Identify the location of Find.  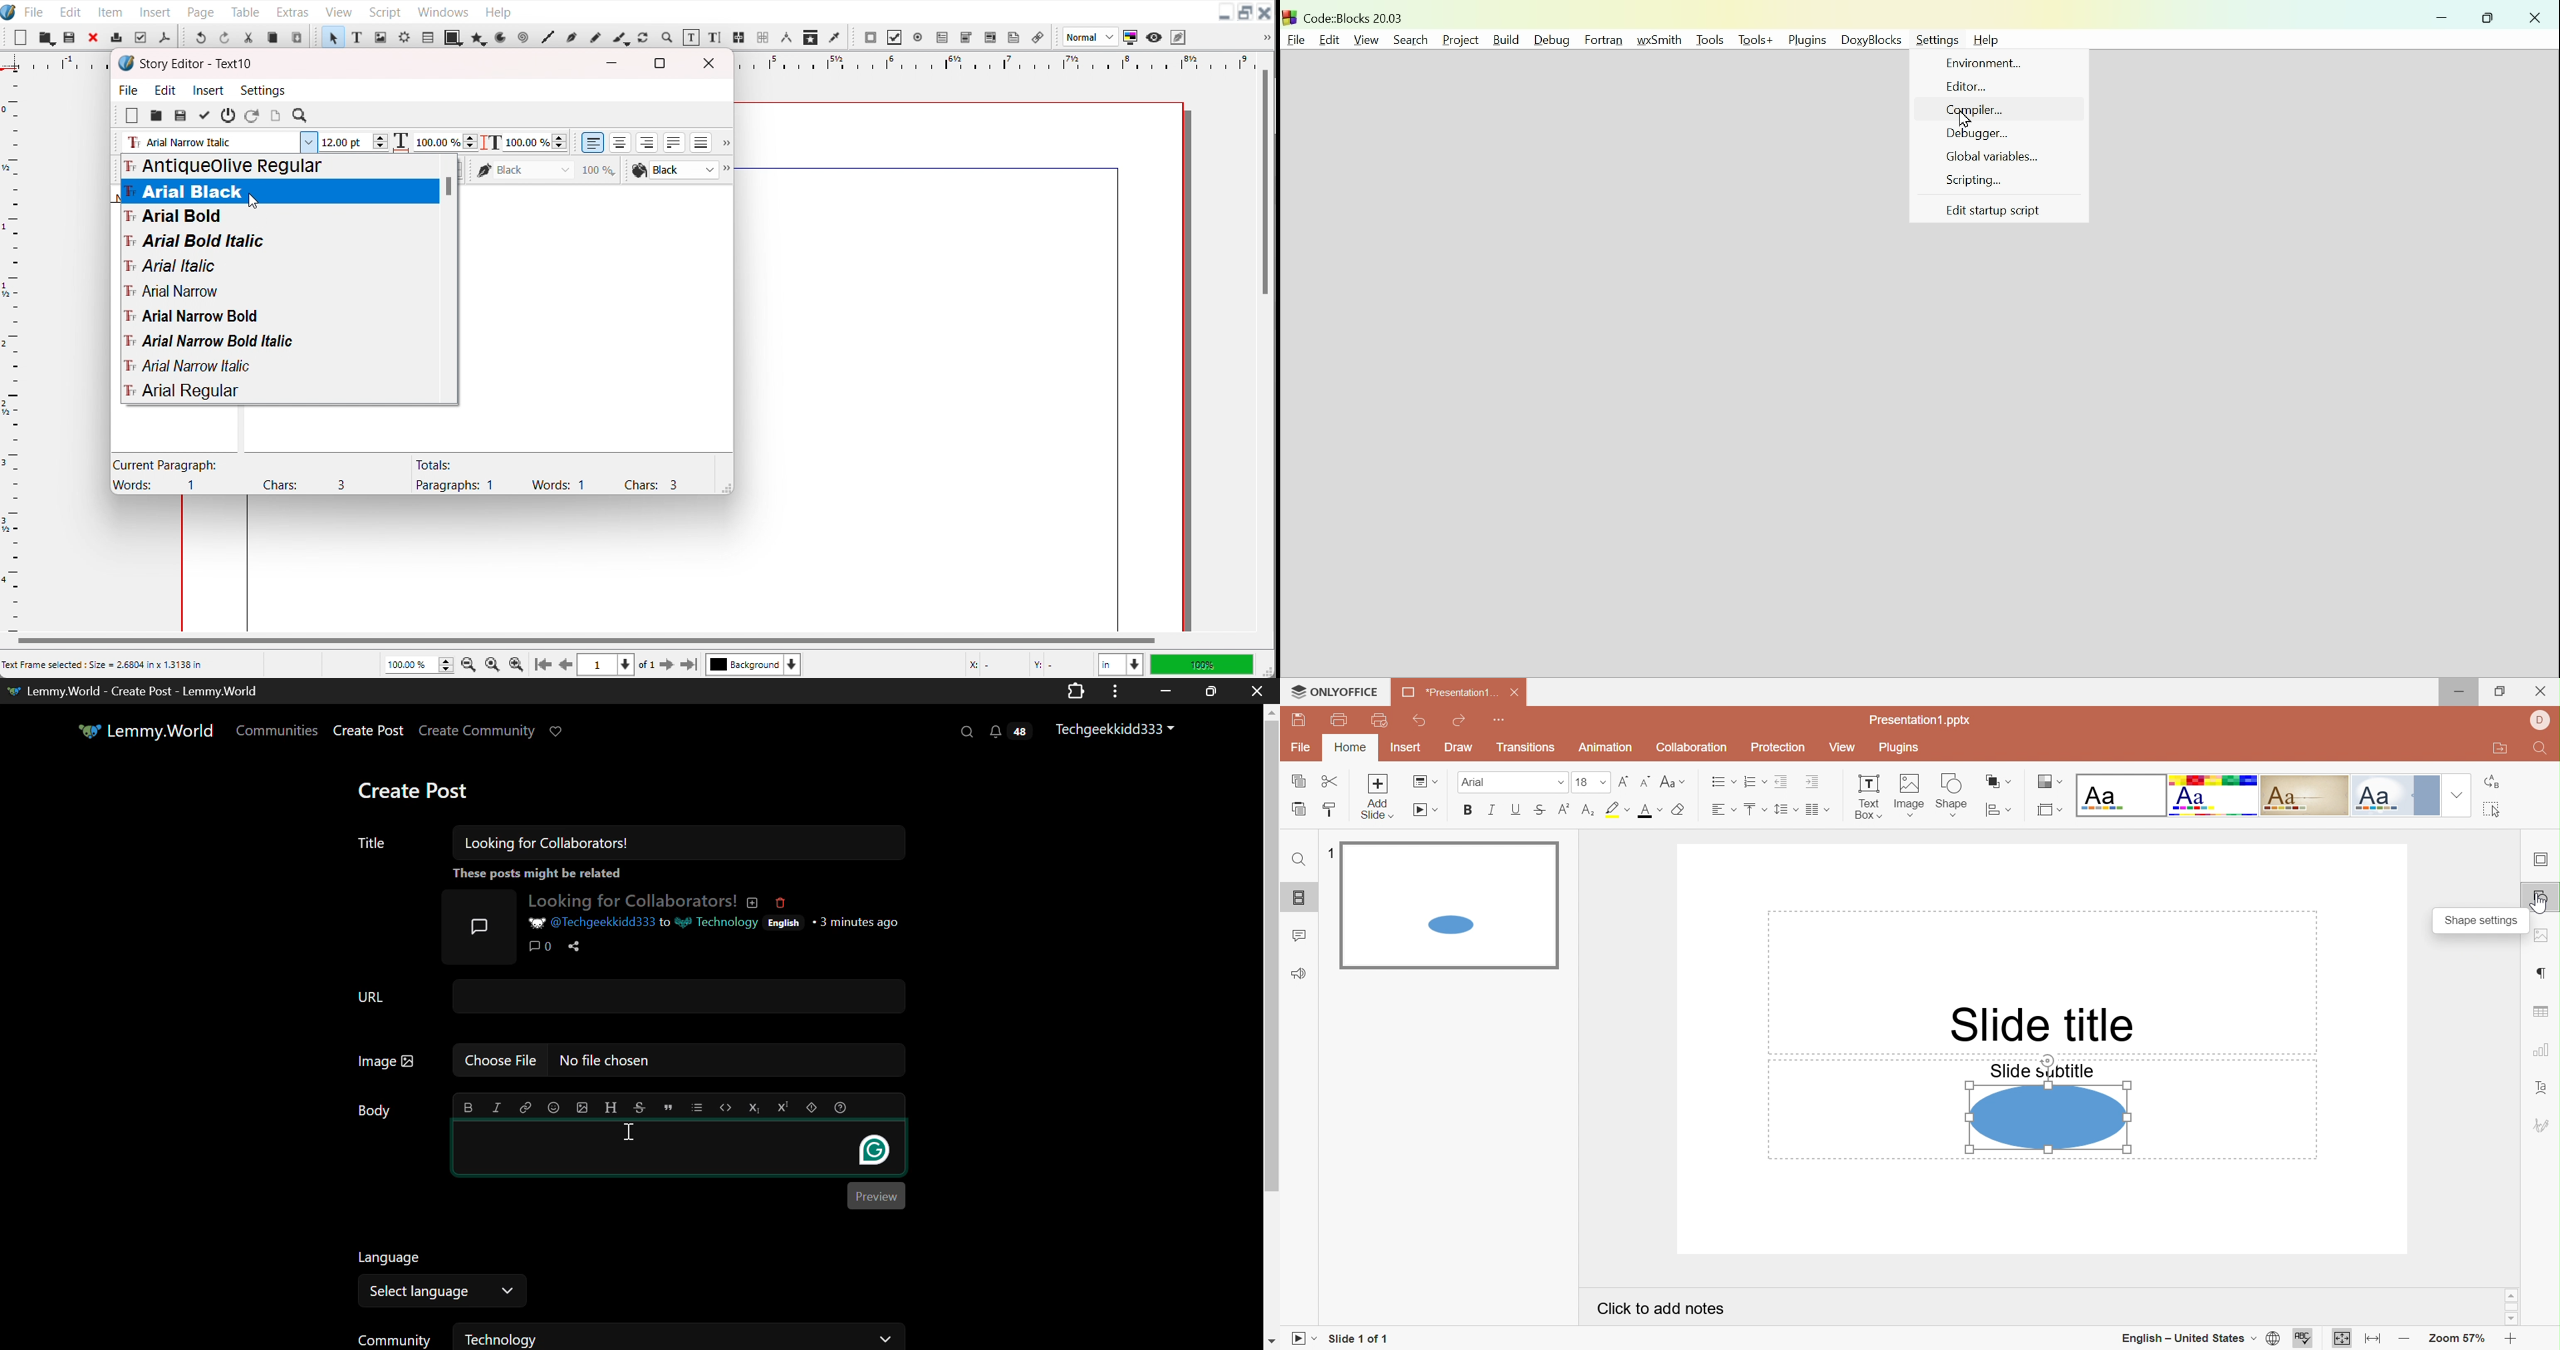
(1297, 859).